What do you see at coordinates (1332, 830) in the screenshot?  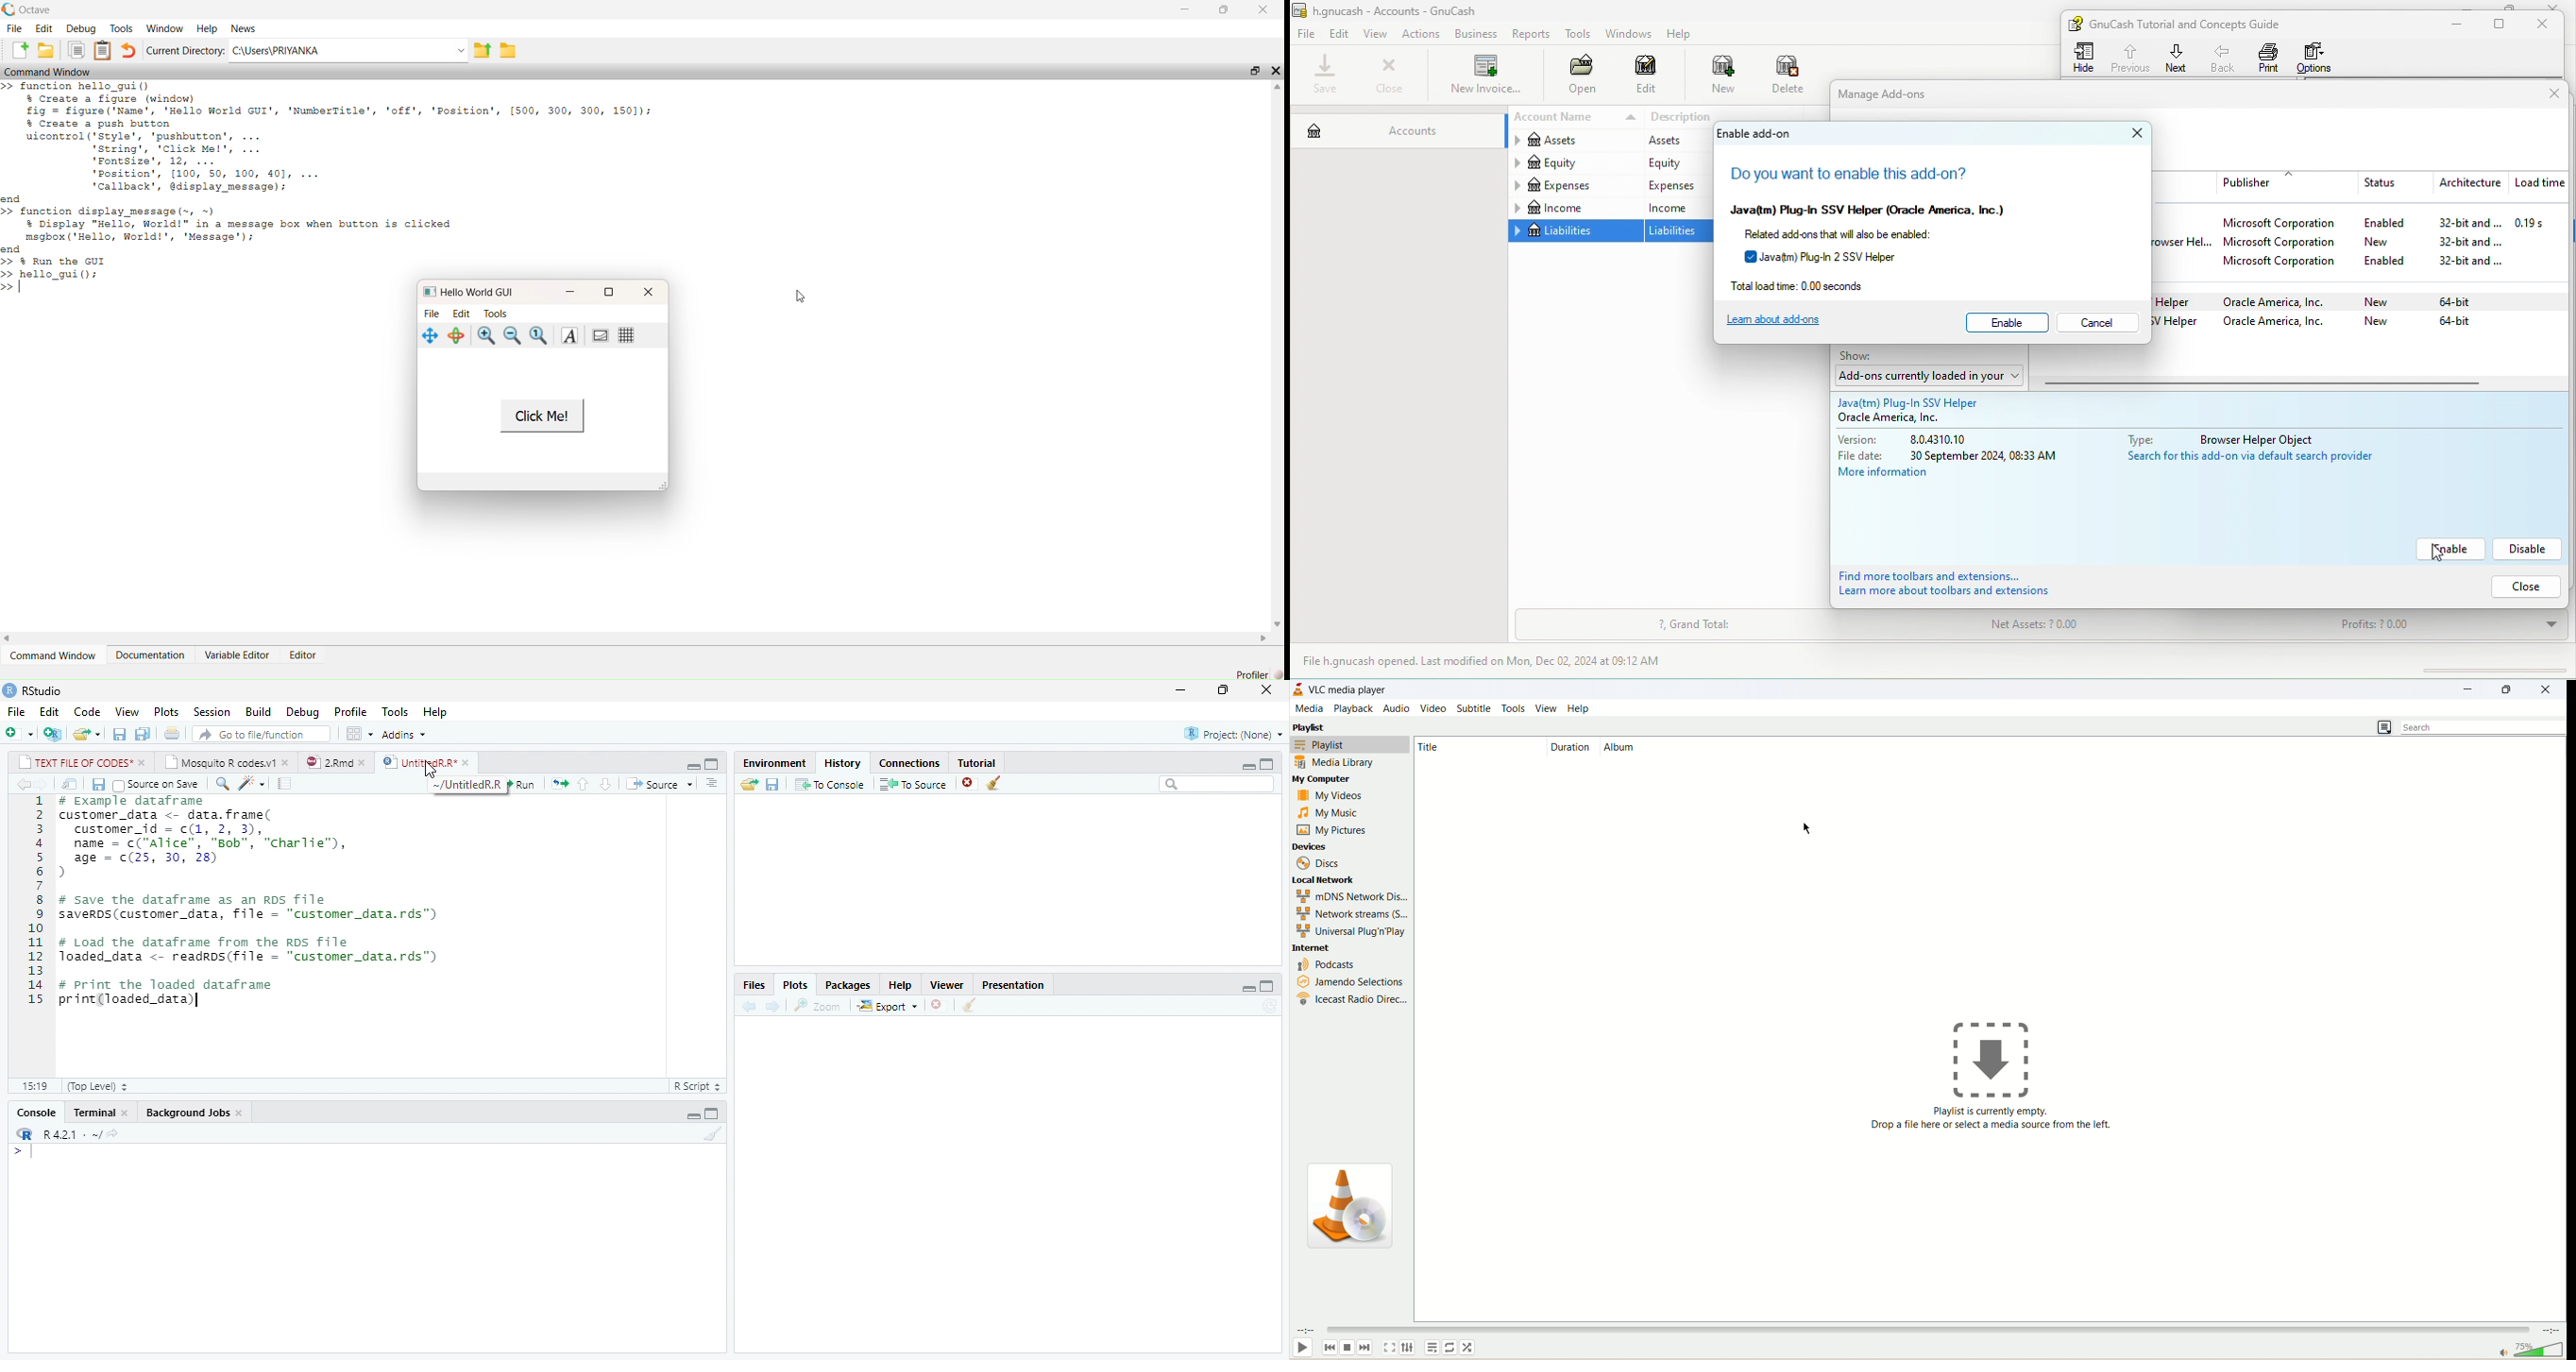 I see `my pictures` at bounding box center [1332, 830].